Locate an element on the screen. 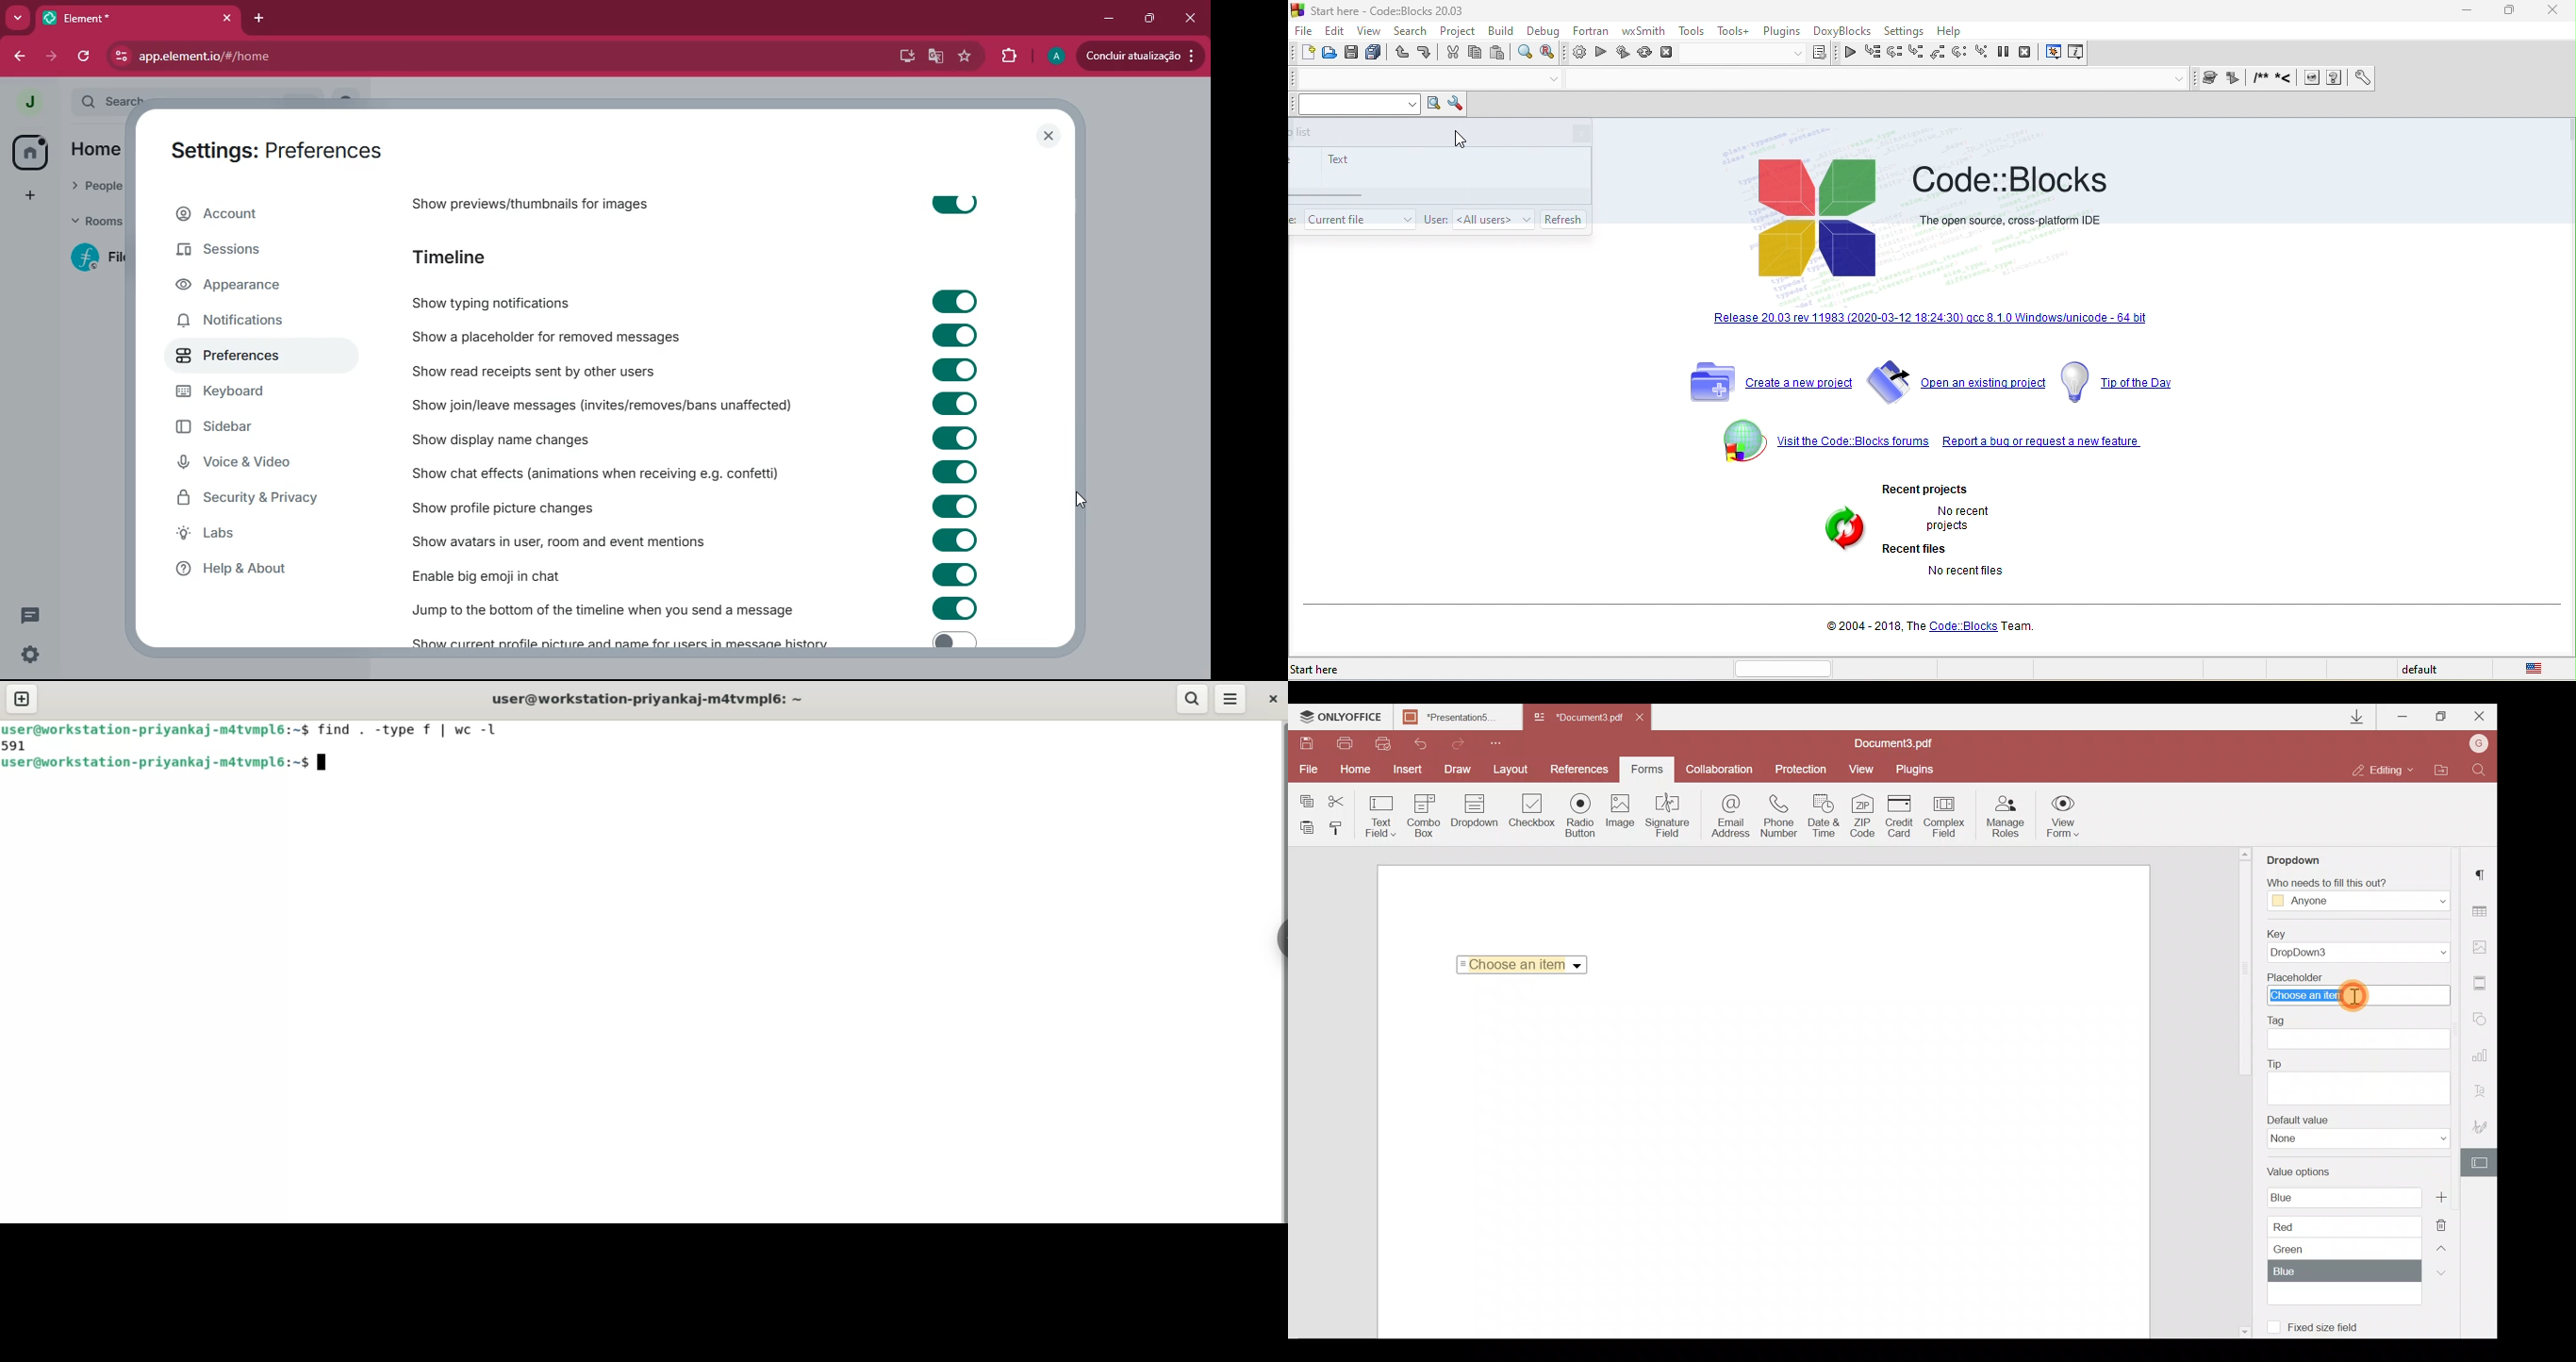  build  is located at coordinates (1577, 55).